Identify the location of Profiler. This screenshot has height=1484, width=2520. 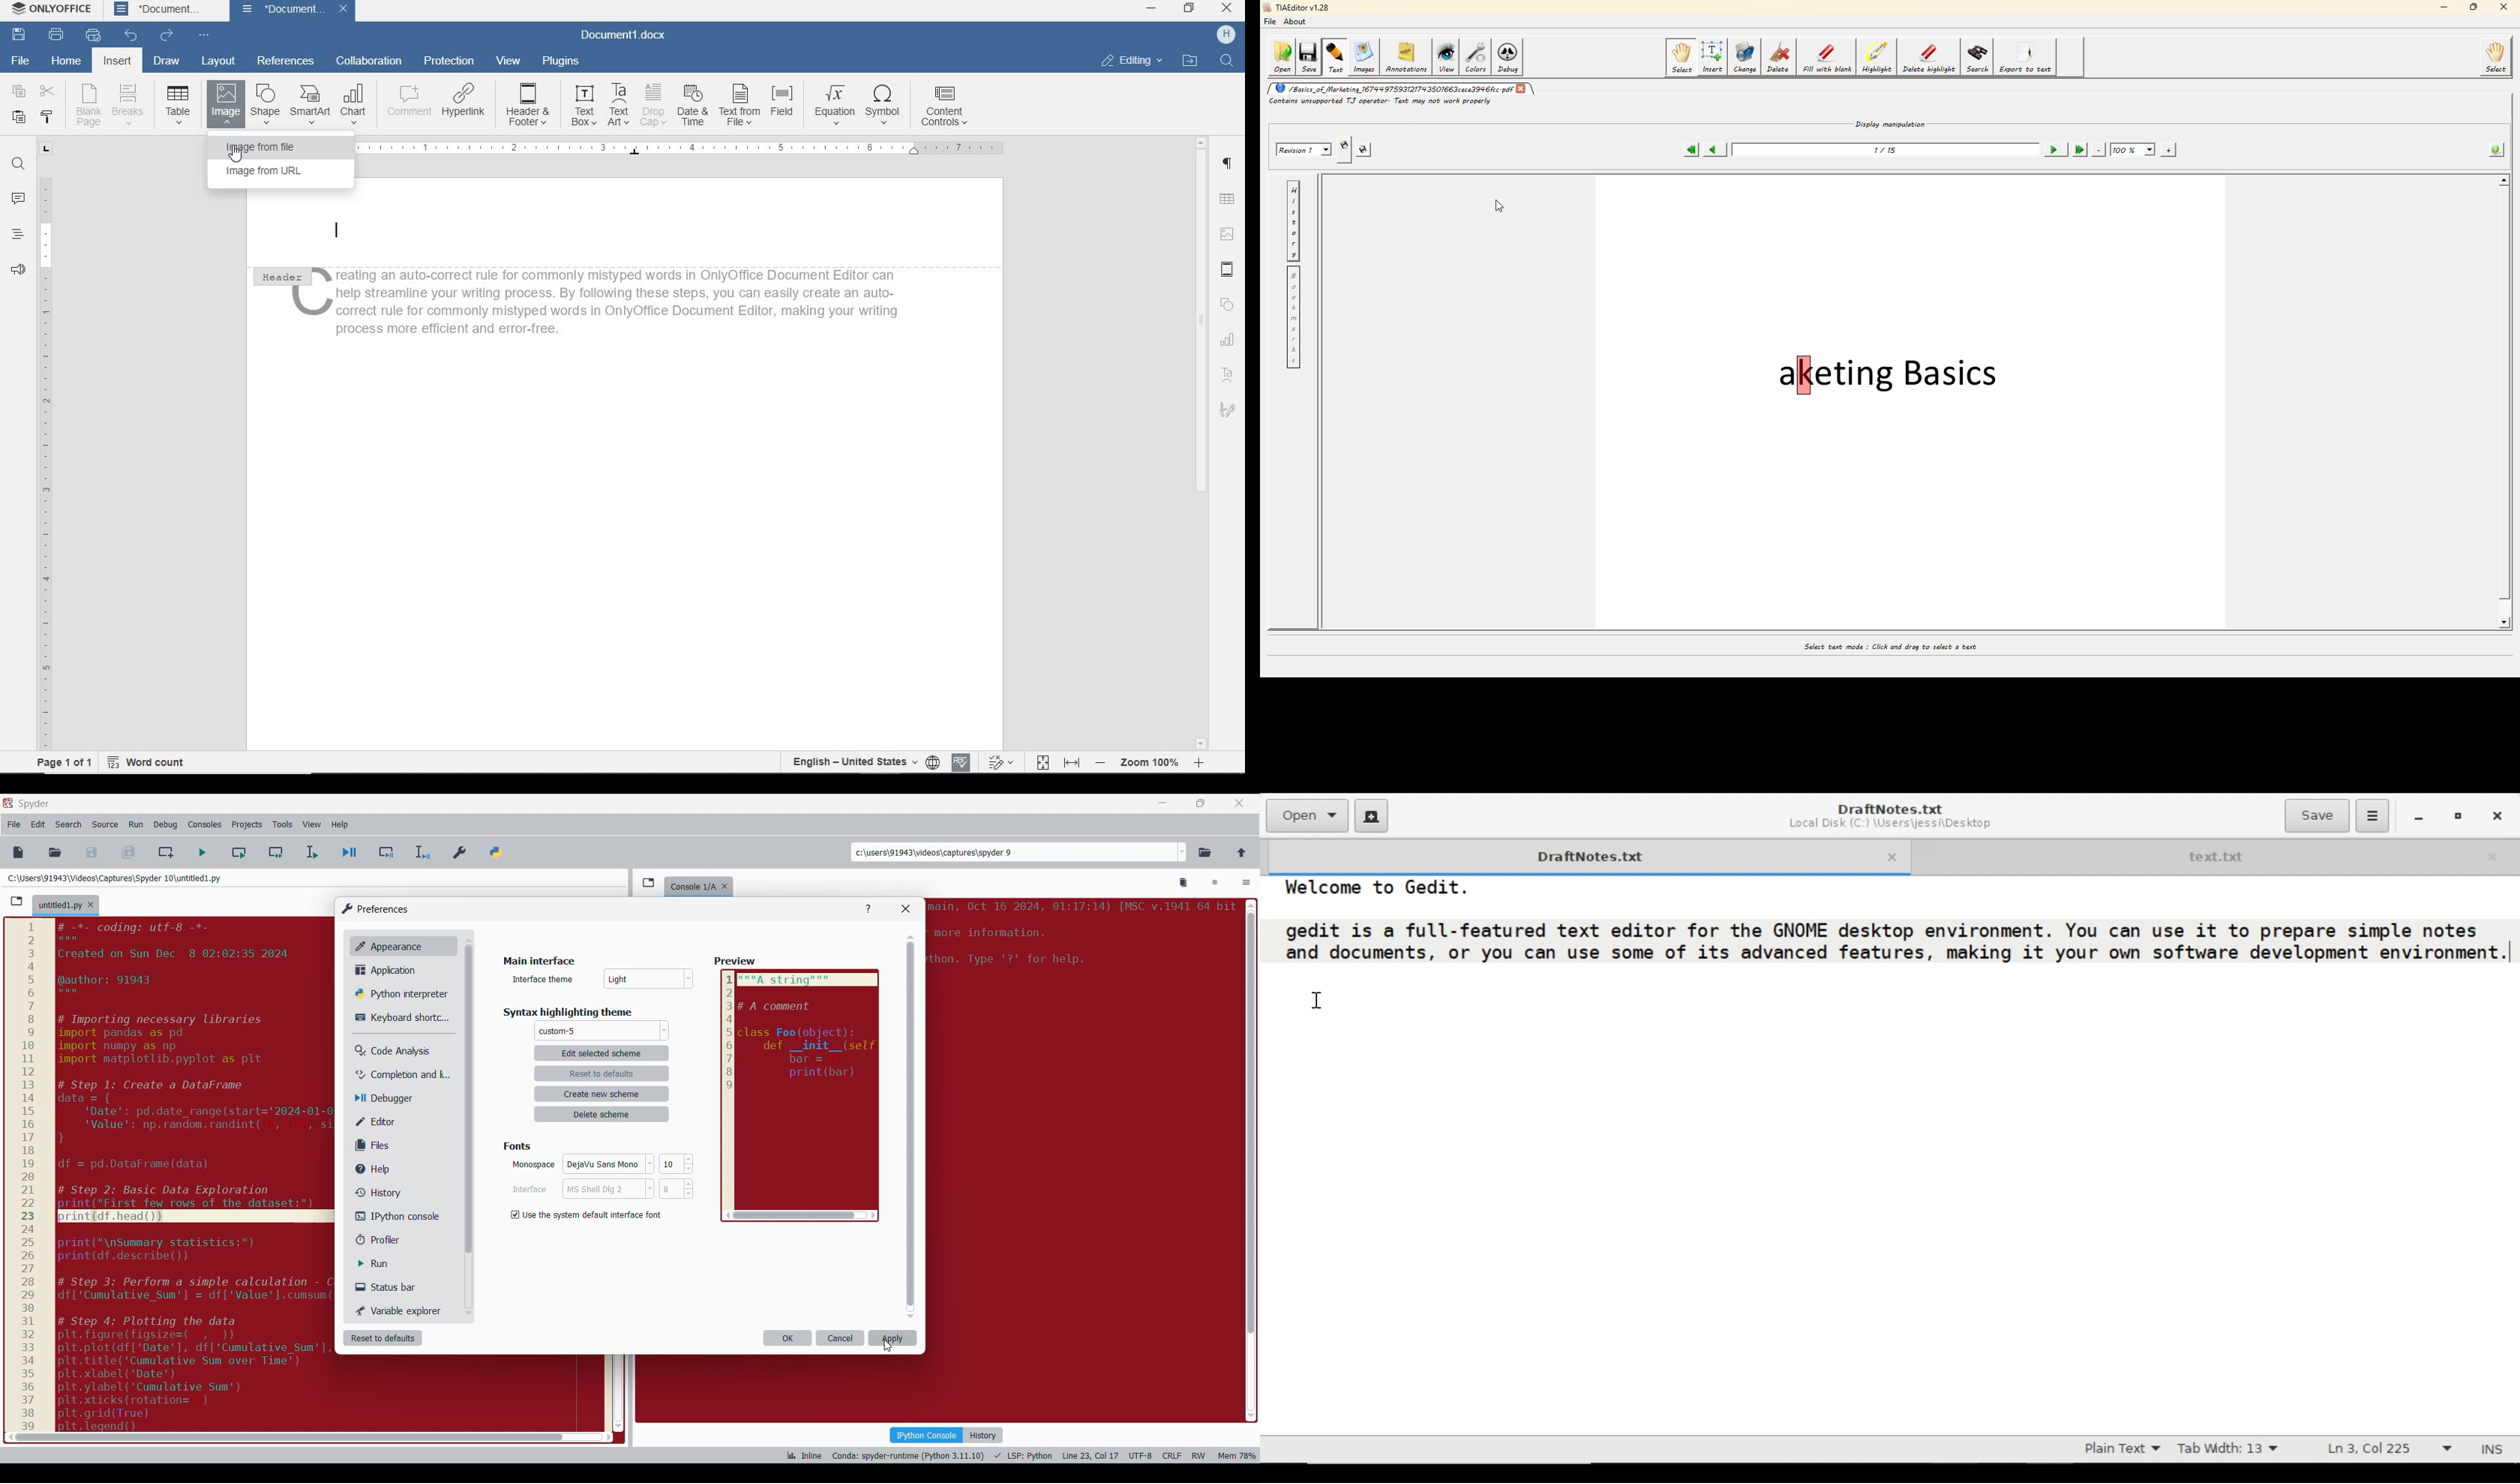
(390, 1240).